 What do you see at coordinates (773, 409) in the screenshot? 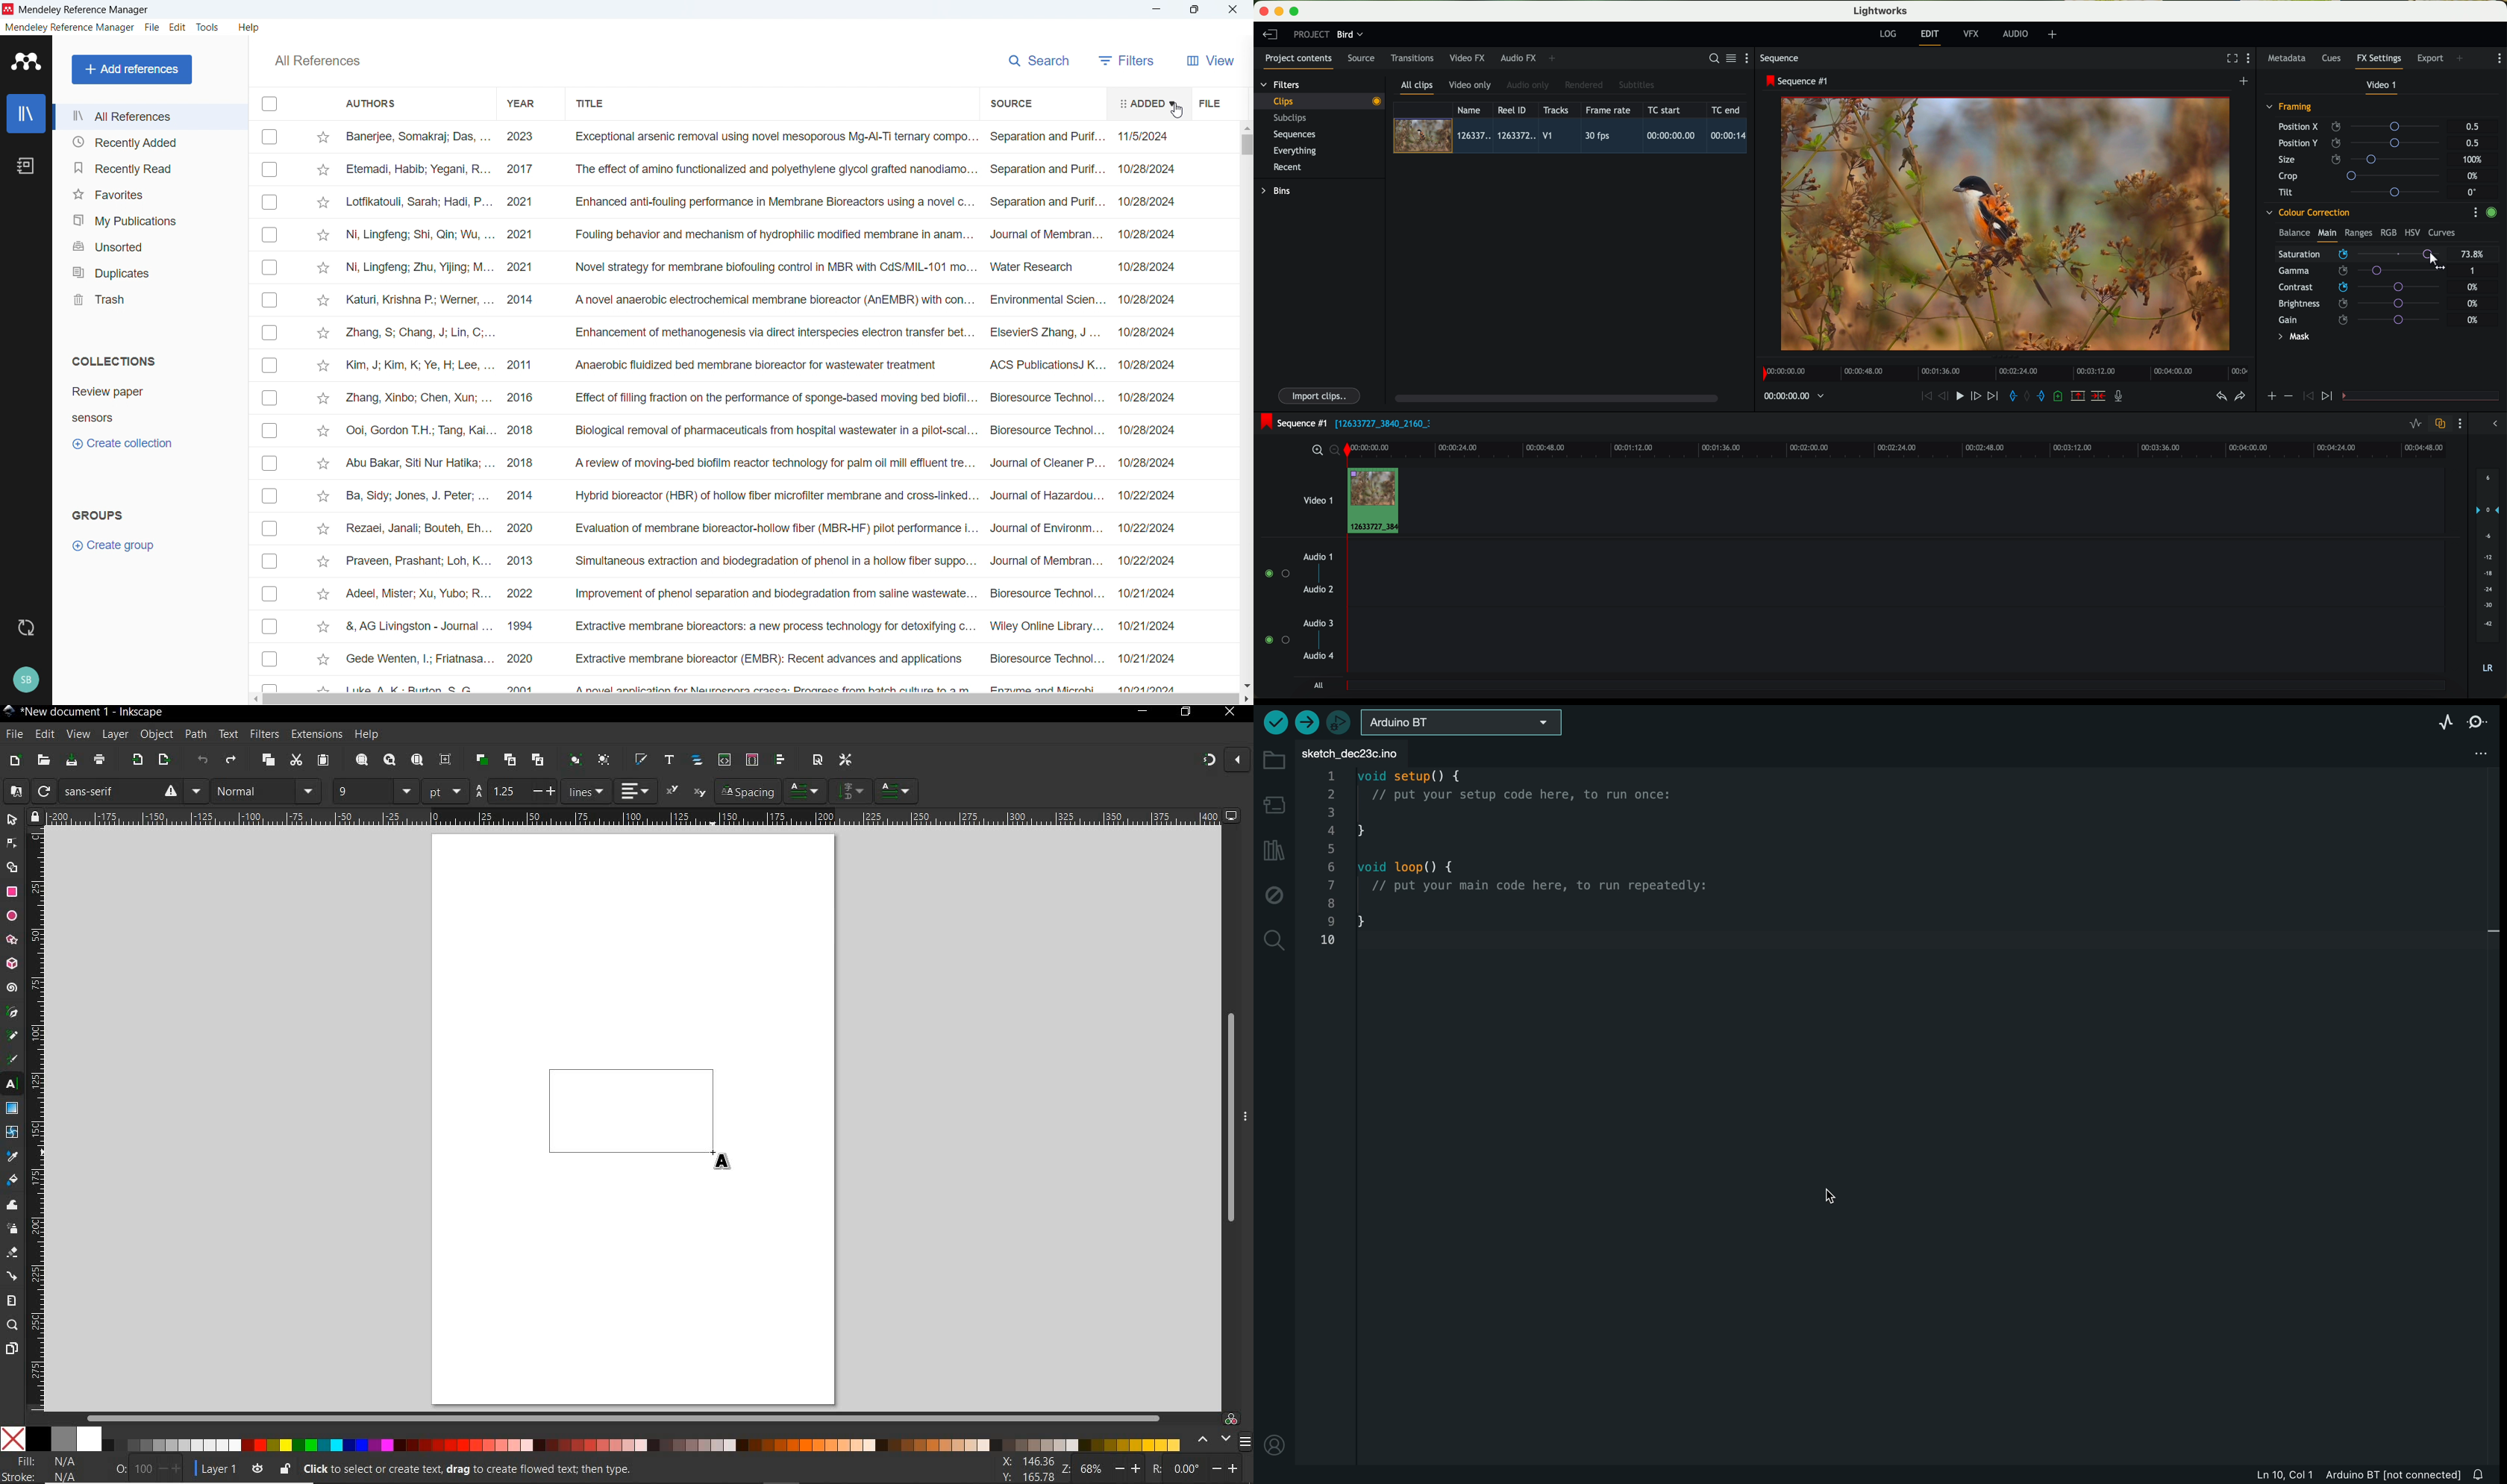
I see `Title of individual entries ` at bounding box center [773, 409].